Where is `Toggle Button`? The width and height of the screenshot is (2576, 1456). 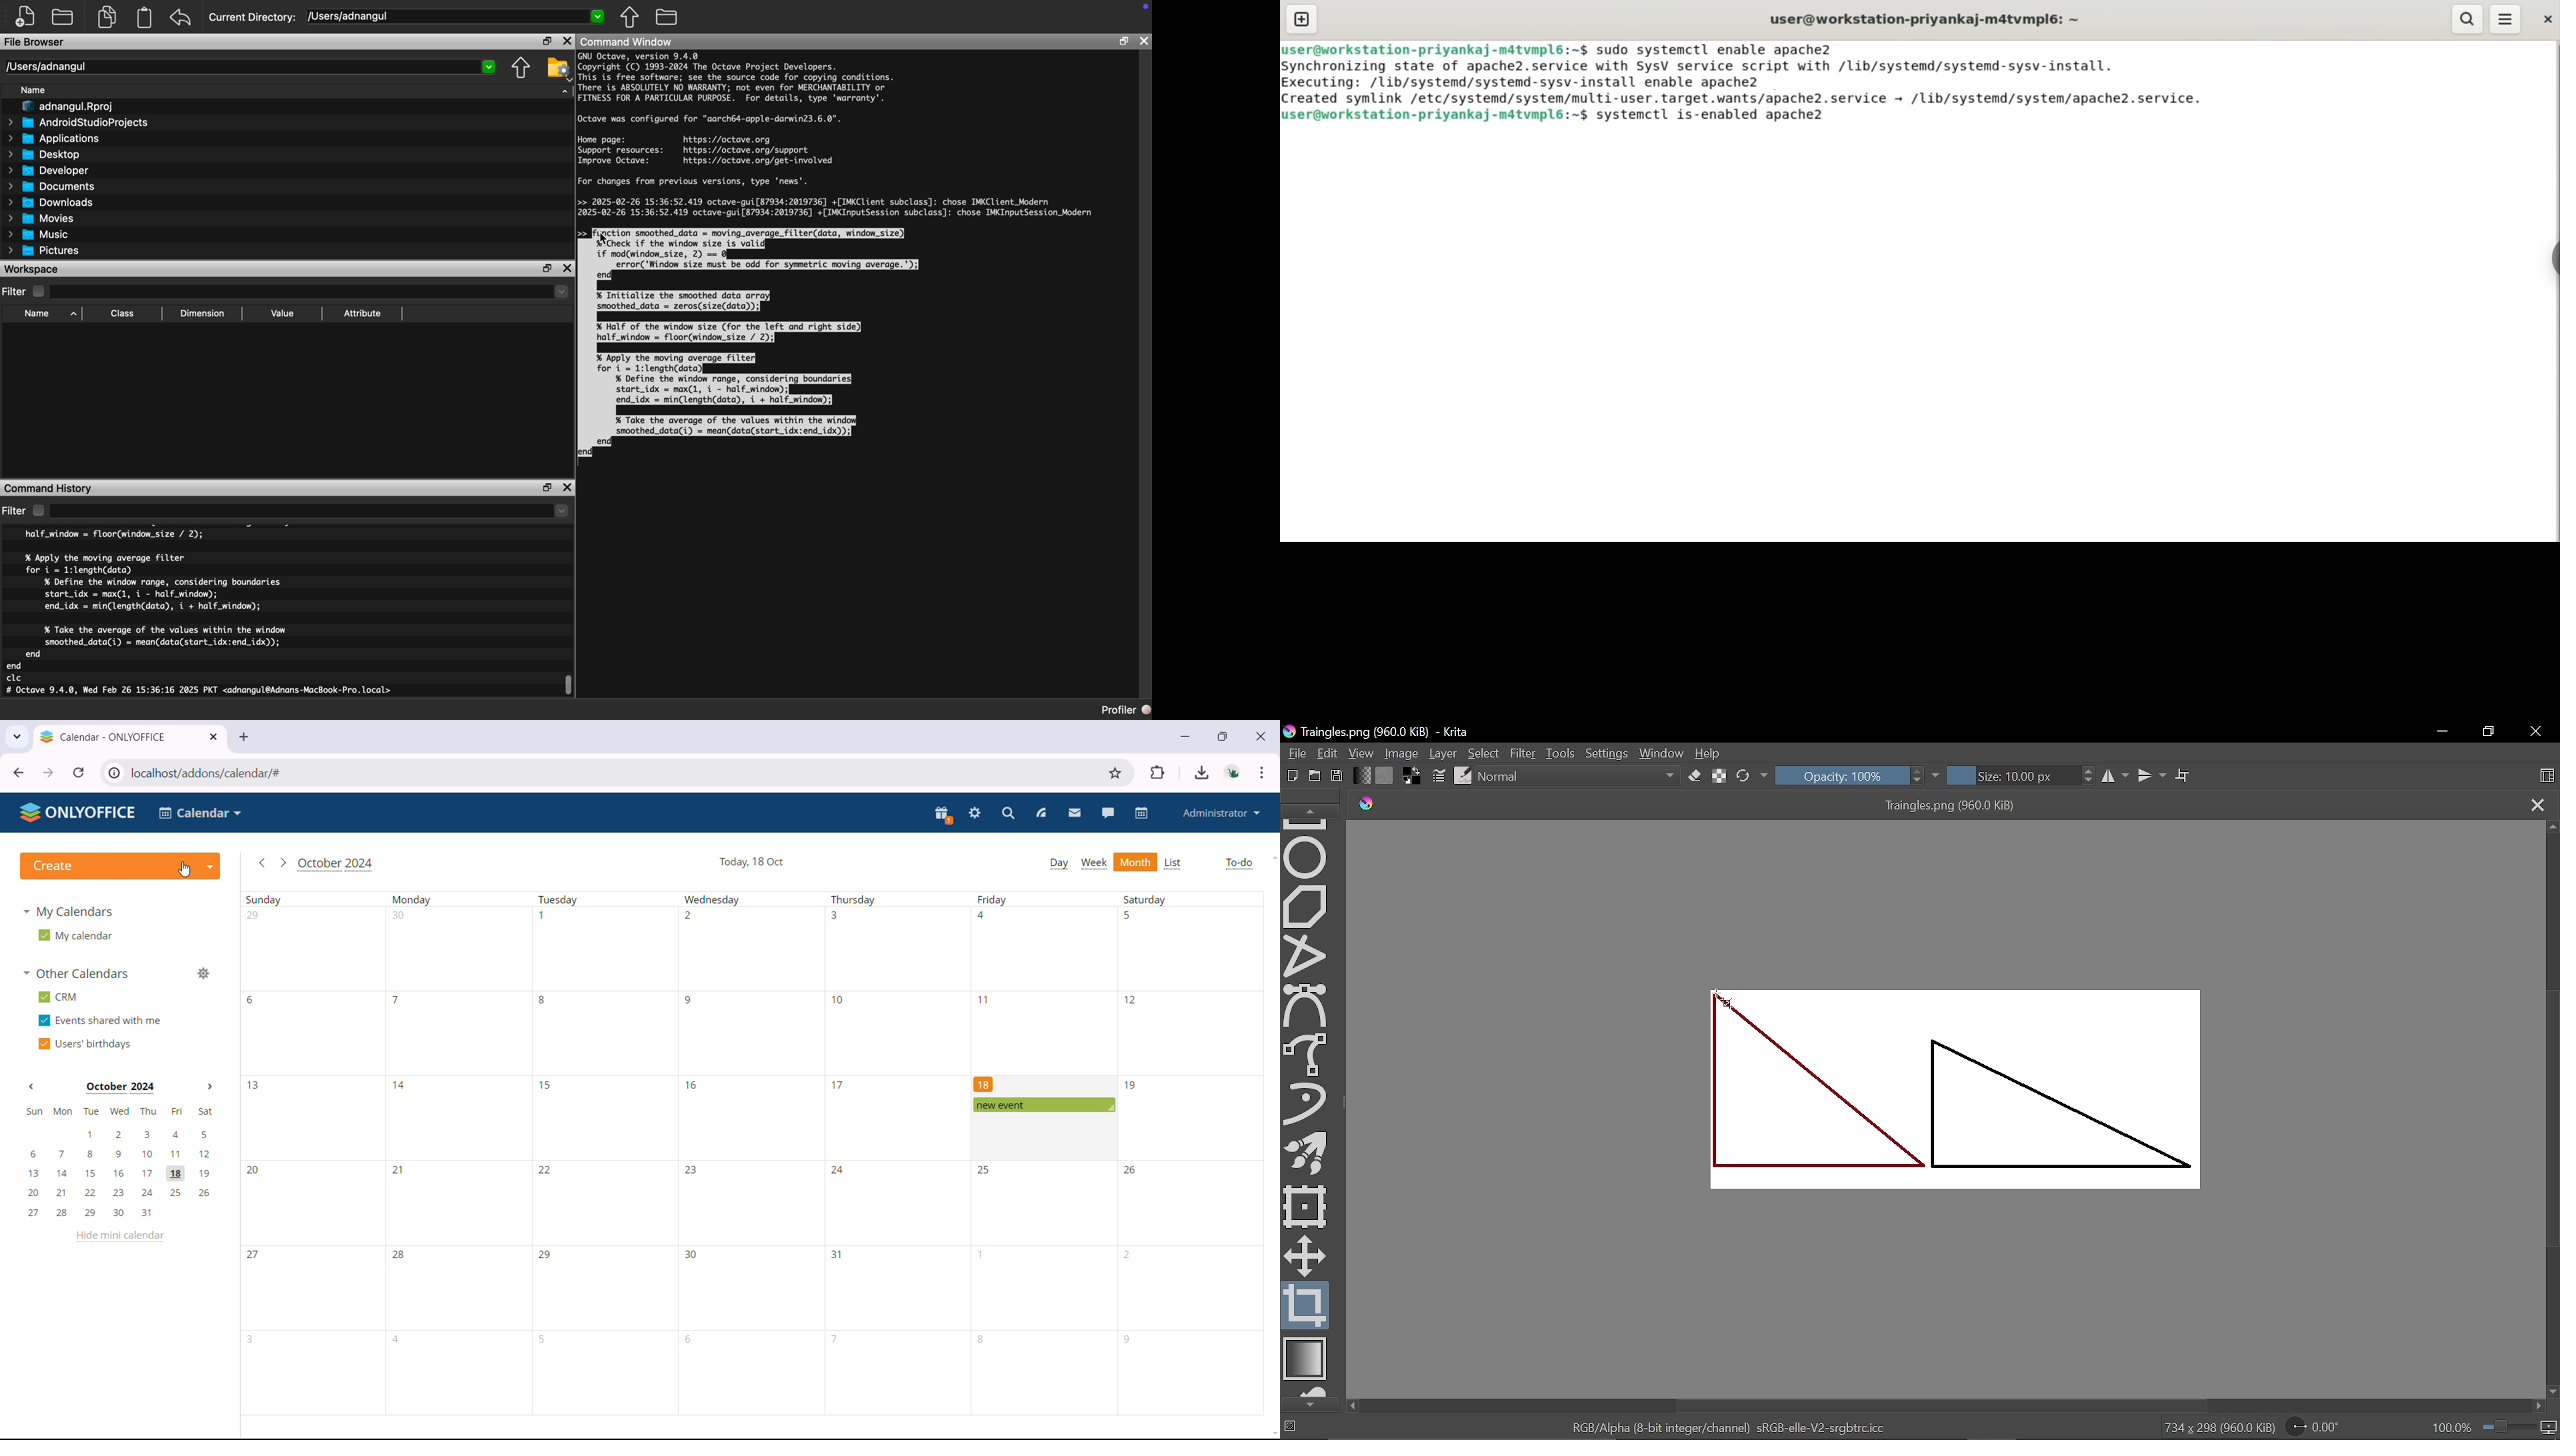 Toggle Button is located at coordinates (2547, 264).